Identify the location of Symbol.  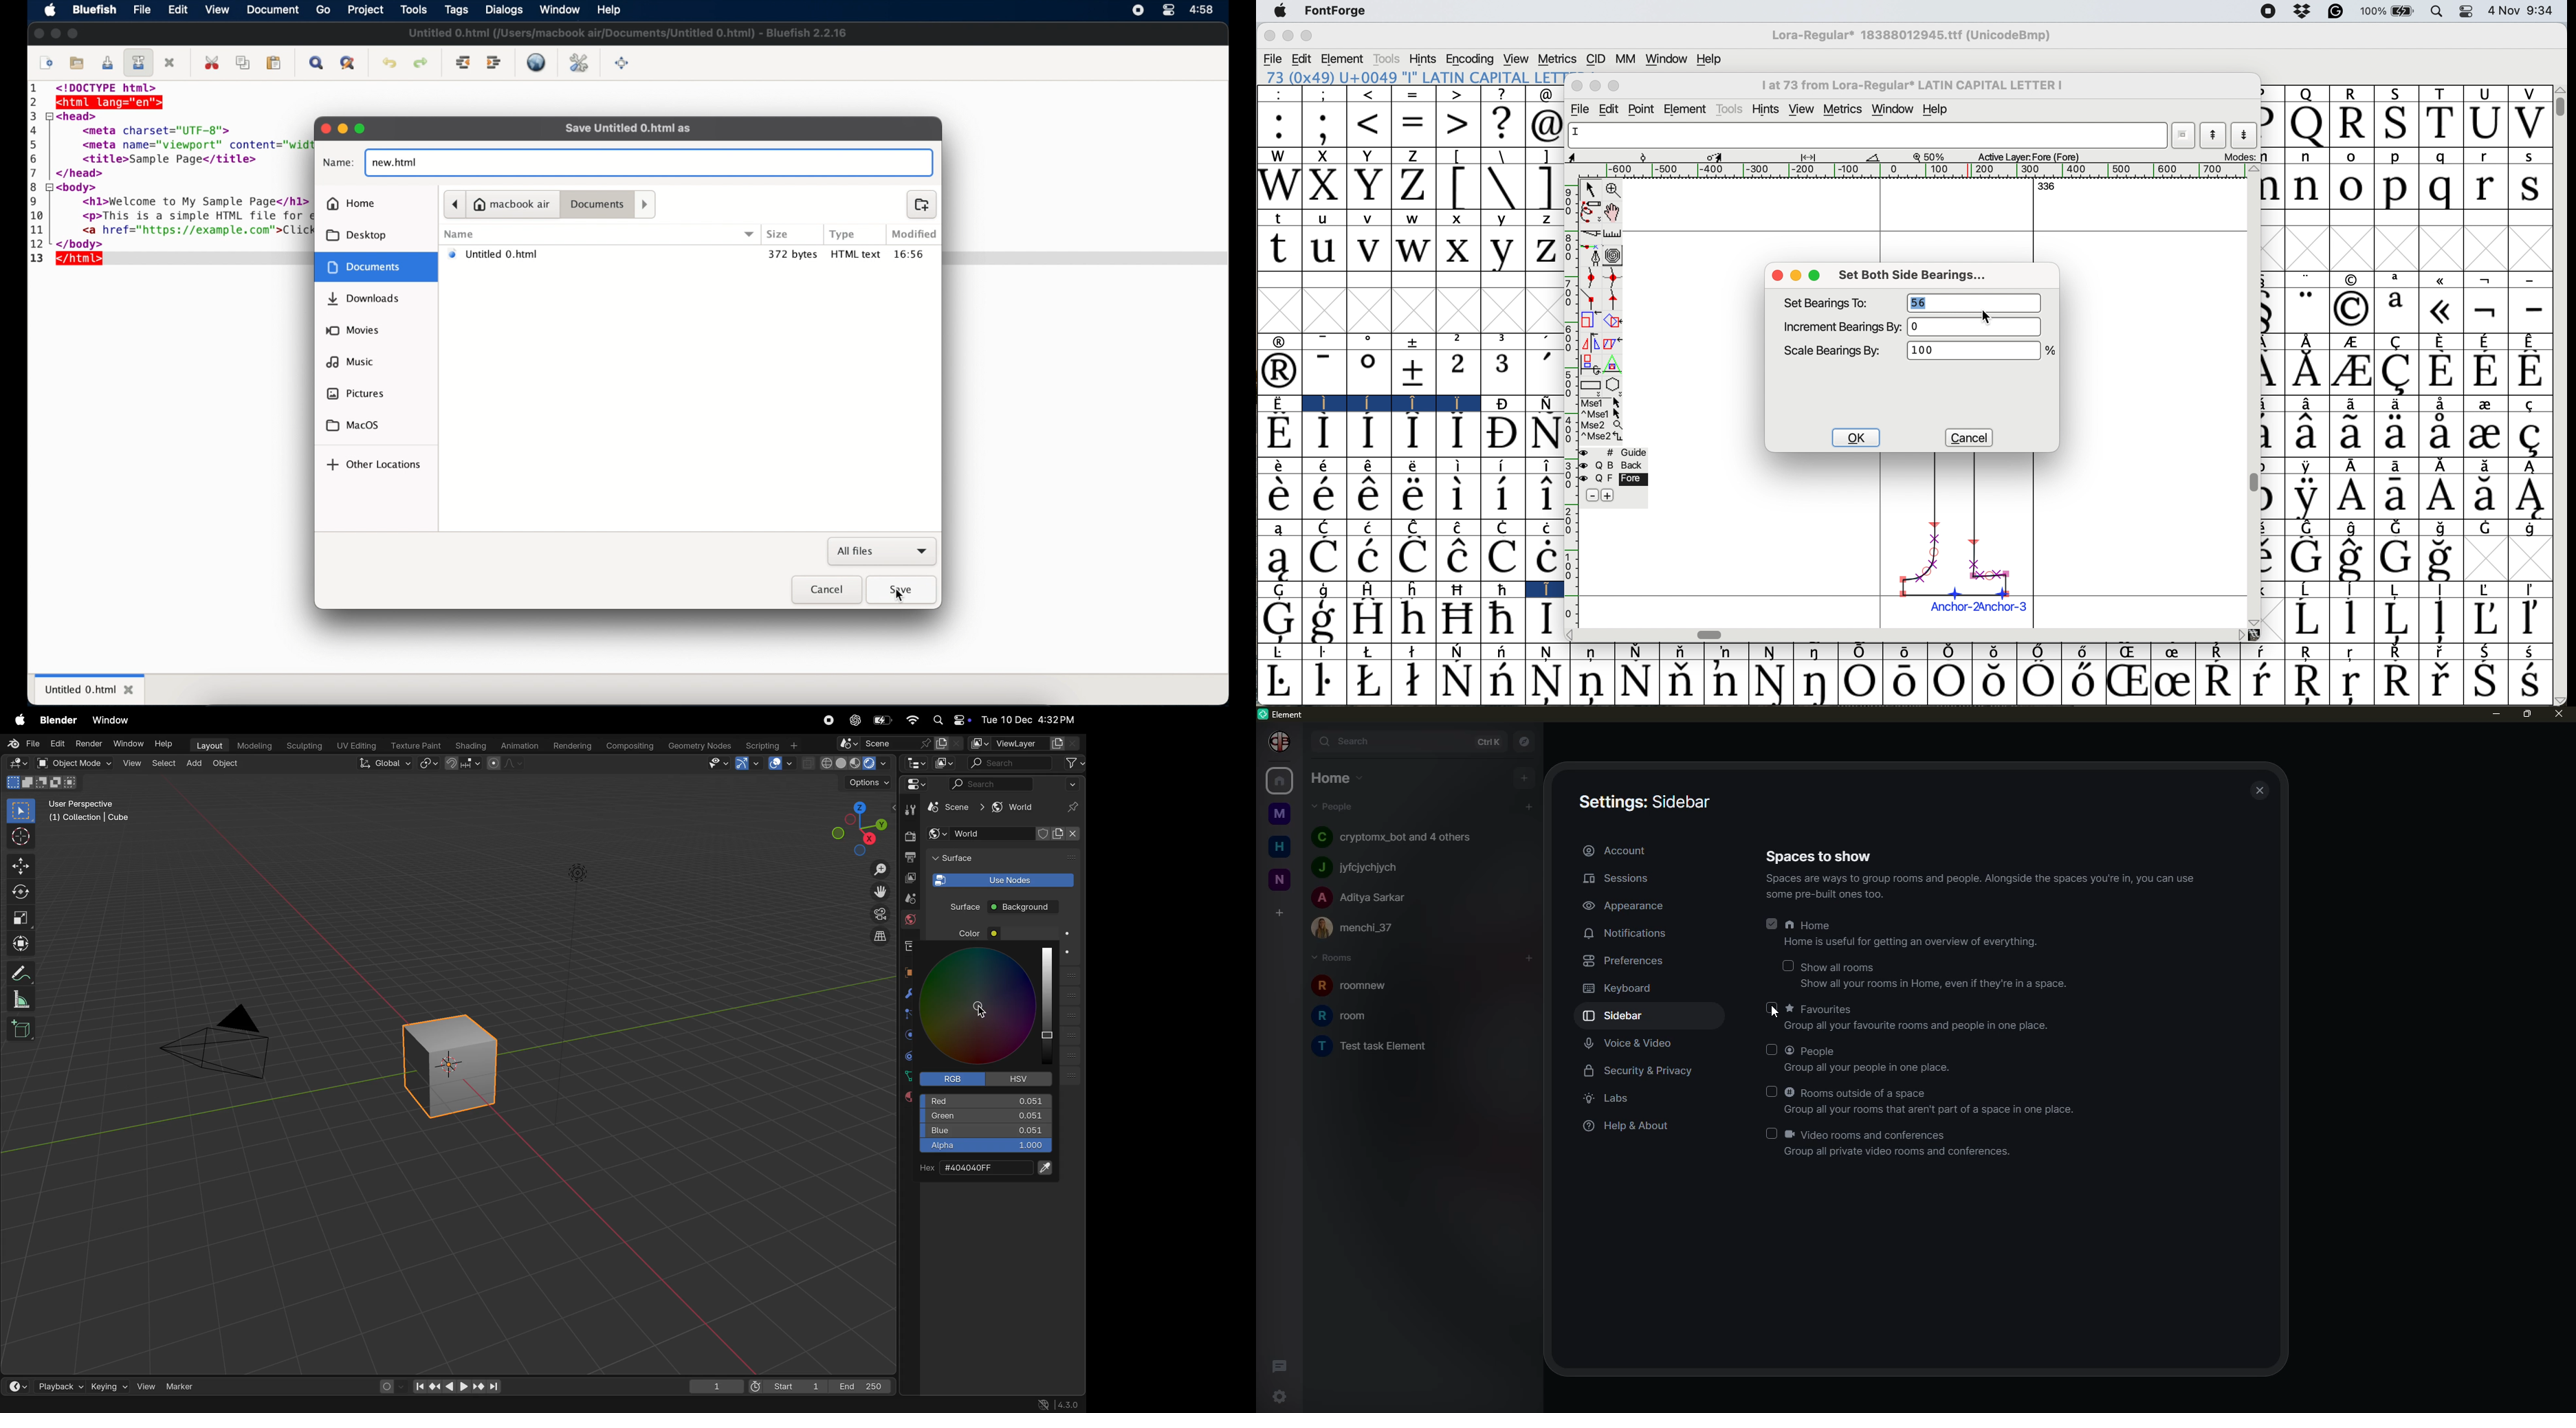
(1282, 653).